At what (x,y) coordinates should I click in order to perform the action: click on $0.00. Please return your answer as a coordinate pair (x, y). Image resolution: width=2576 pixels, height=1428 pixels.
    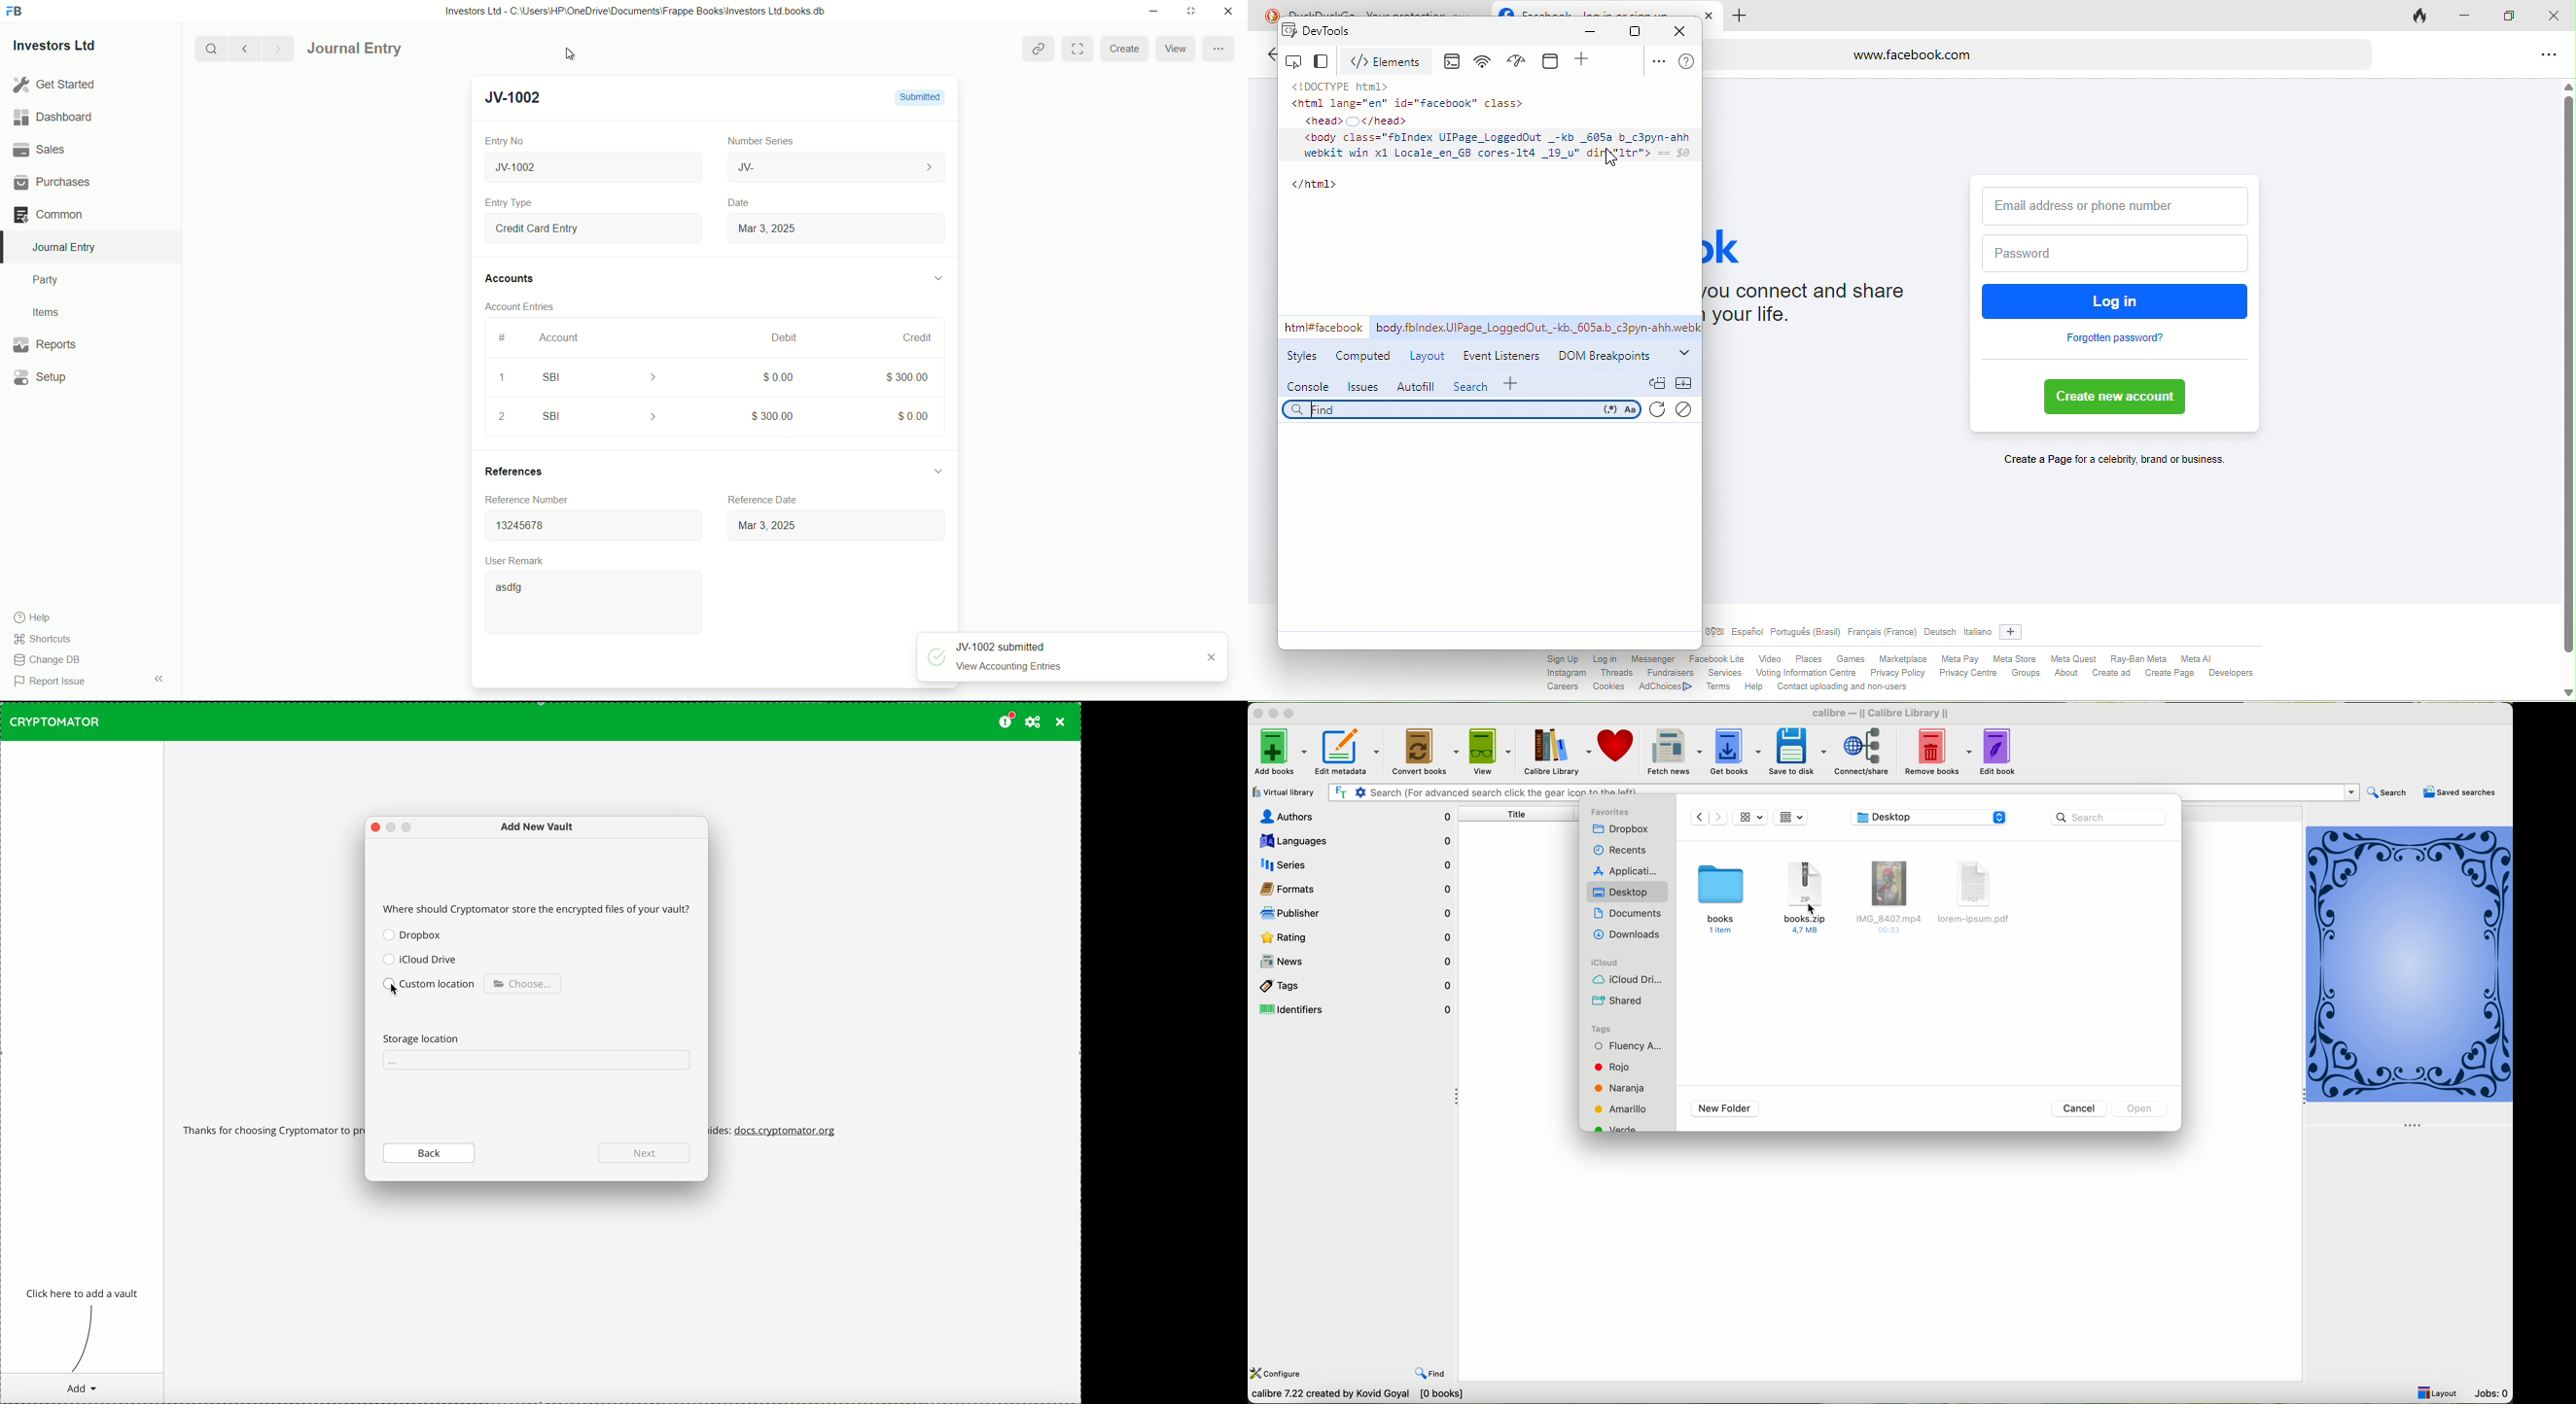
    Looking at the image, I should click on (915, 413).